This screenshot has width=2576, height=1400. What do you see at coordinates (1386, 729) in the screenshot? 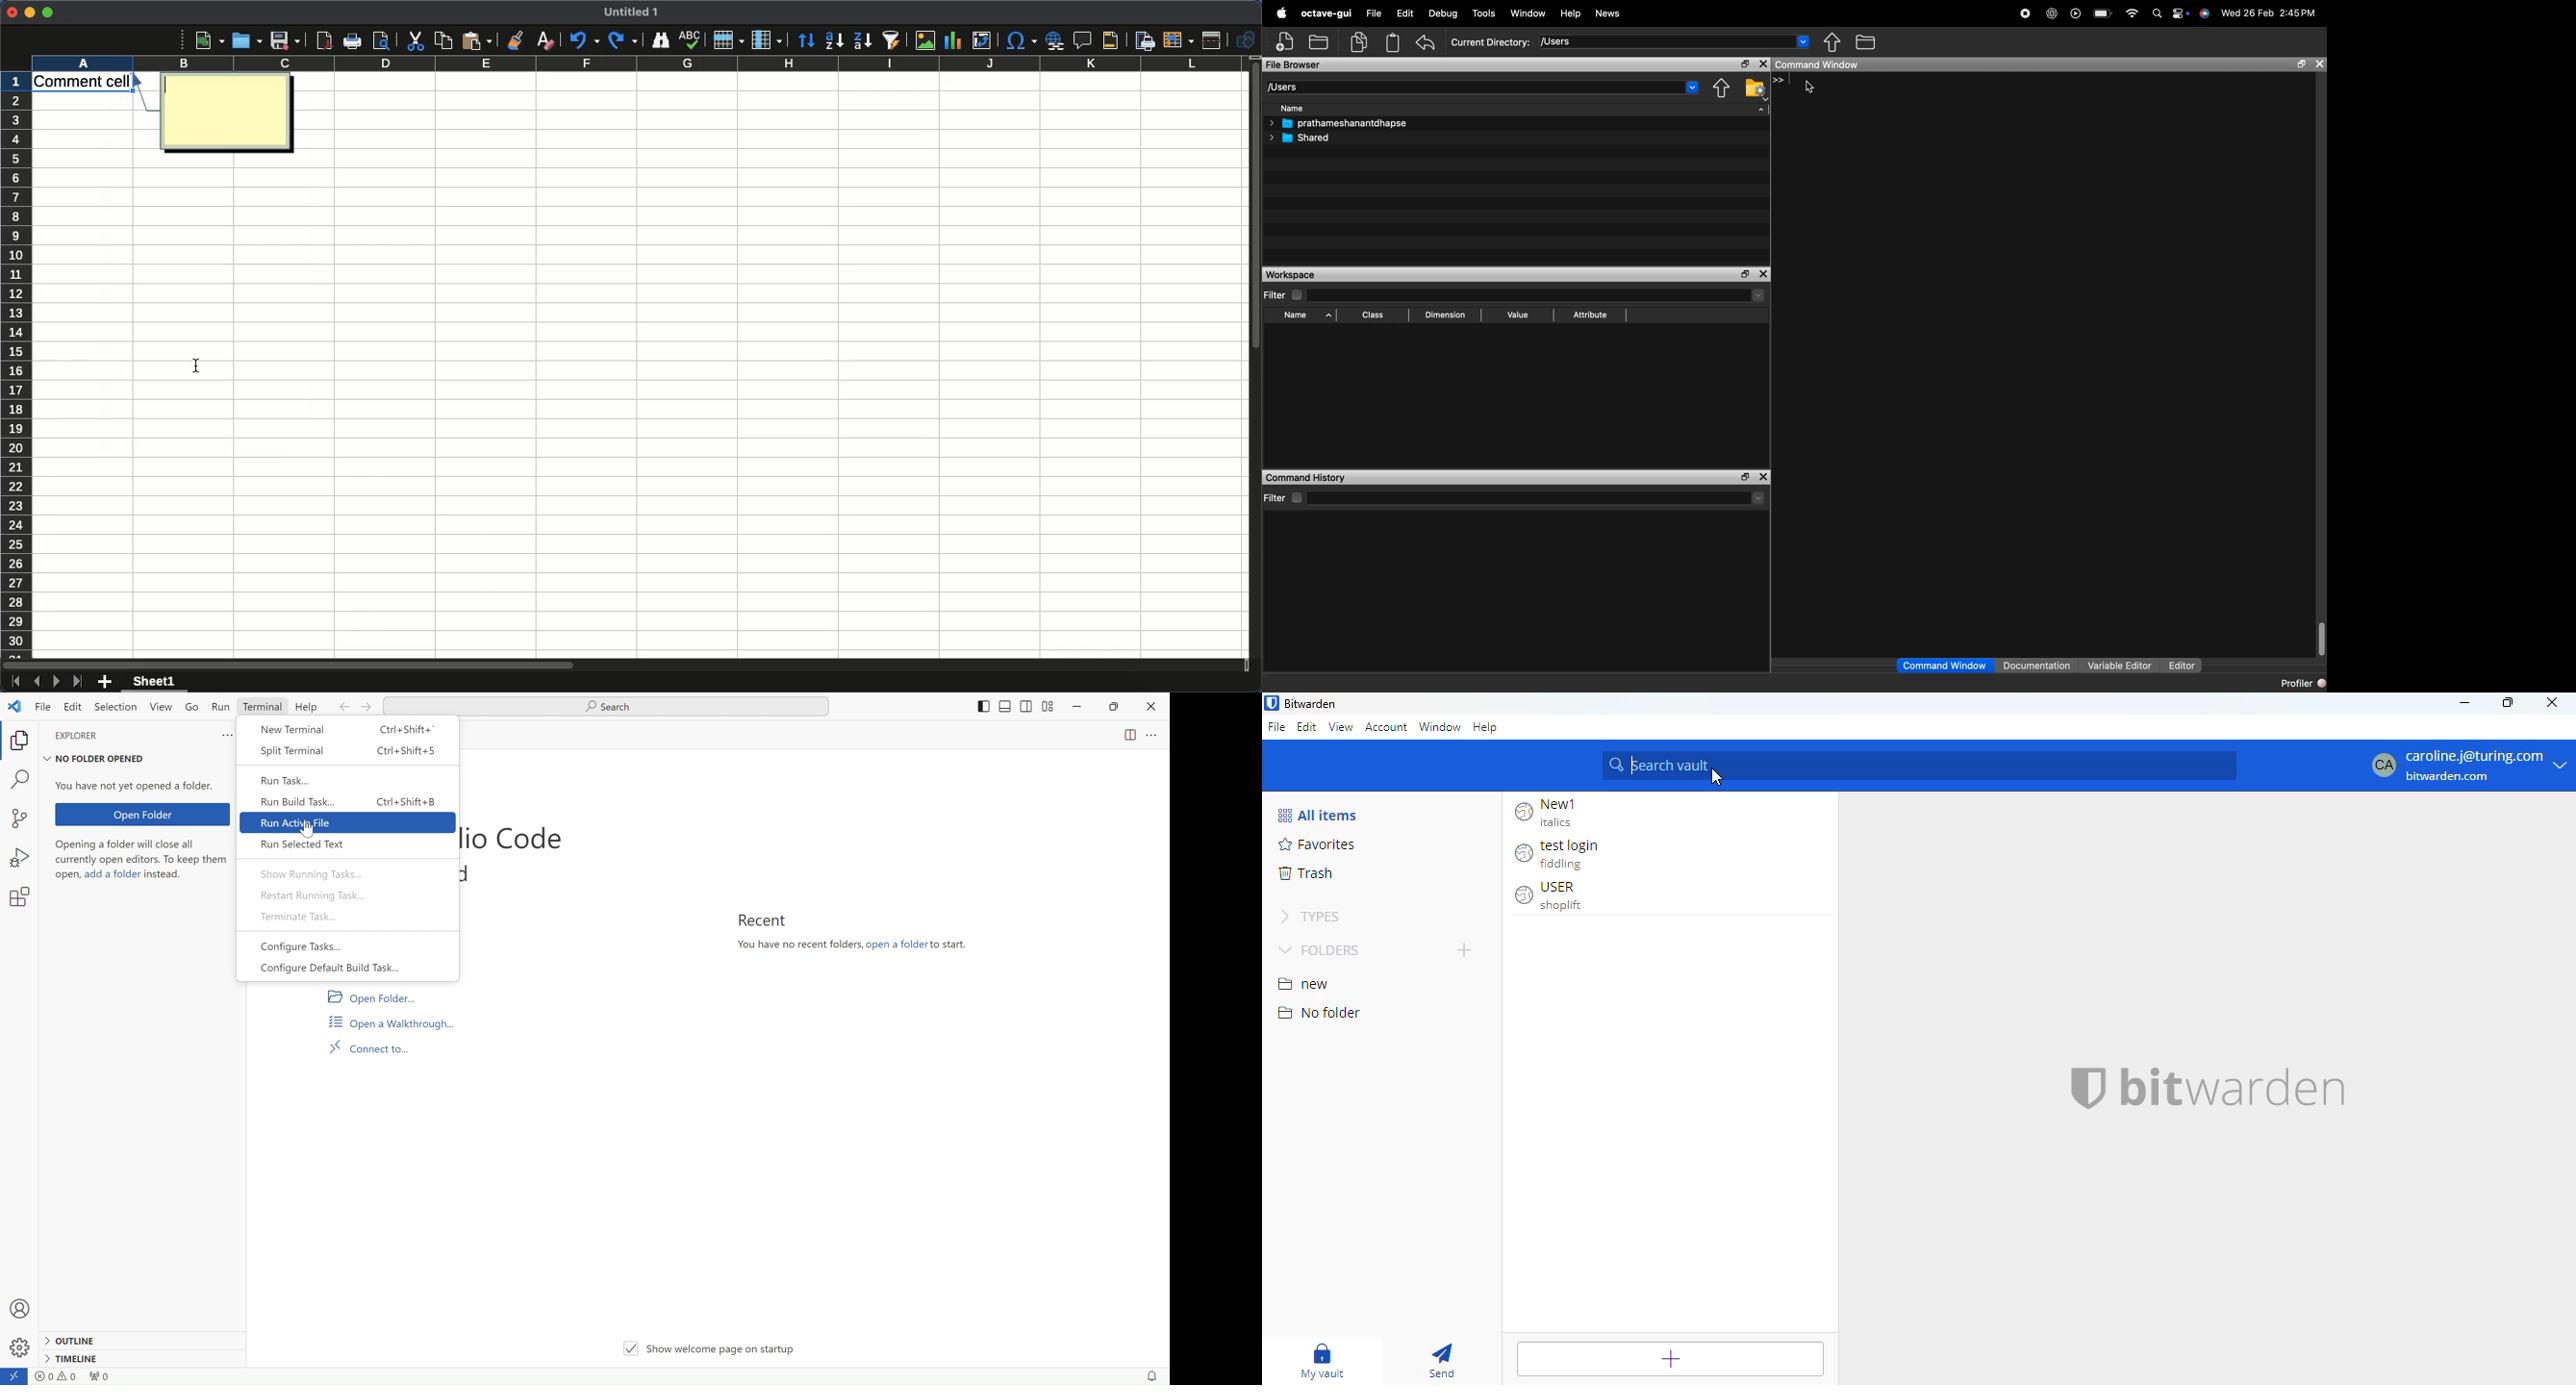
I see `account` at bounding box center [1386, 729].